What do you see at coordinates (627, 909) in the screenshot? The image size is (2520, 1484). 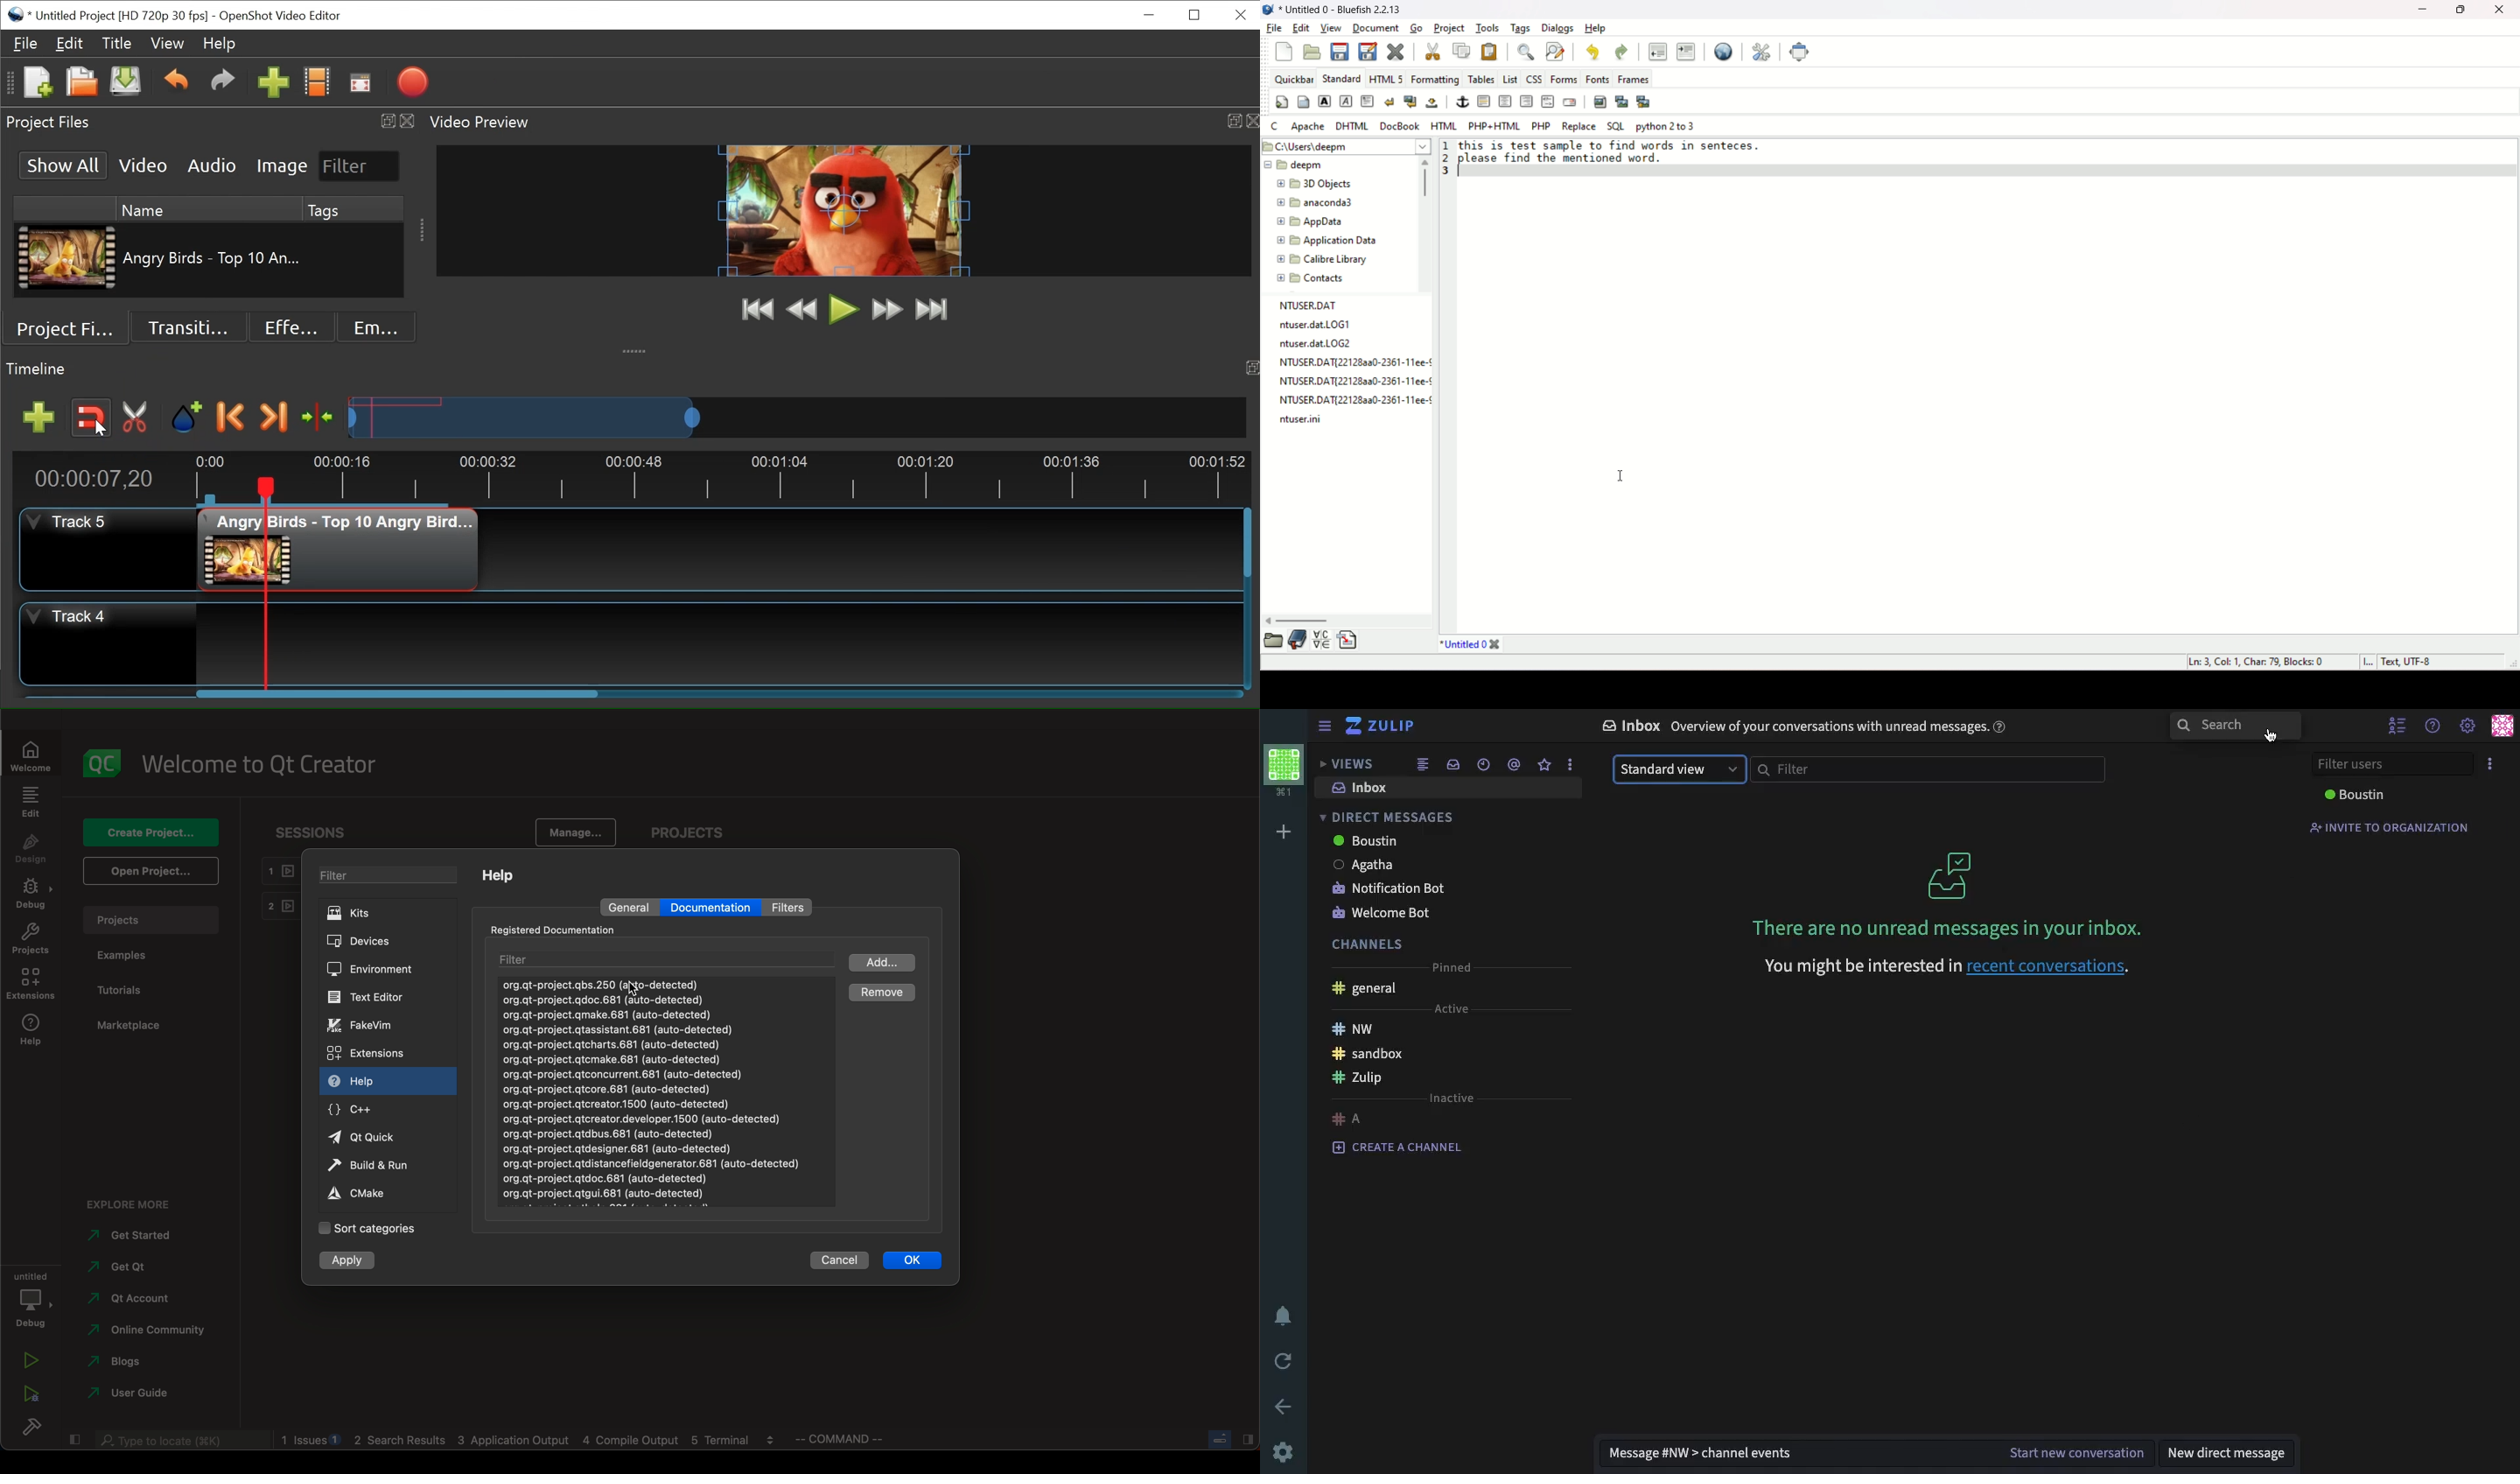 I see `general` at bounding box center [627, 909].